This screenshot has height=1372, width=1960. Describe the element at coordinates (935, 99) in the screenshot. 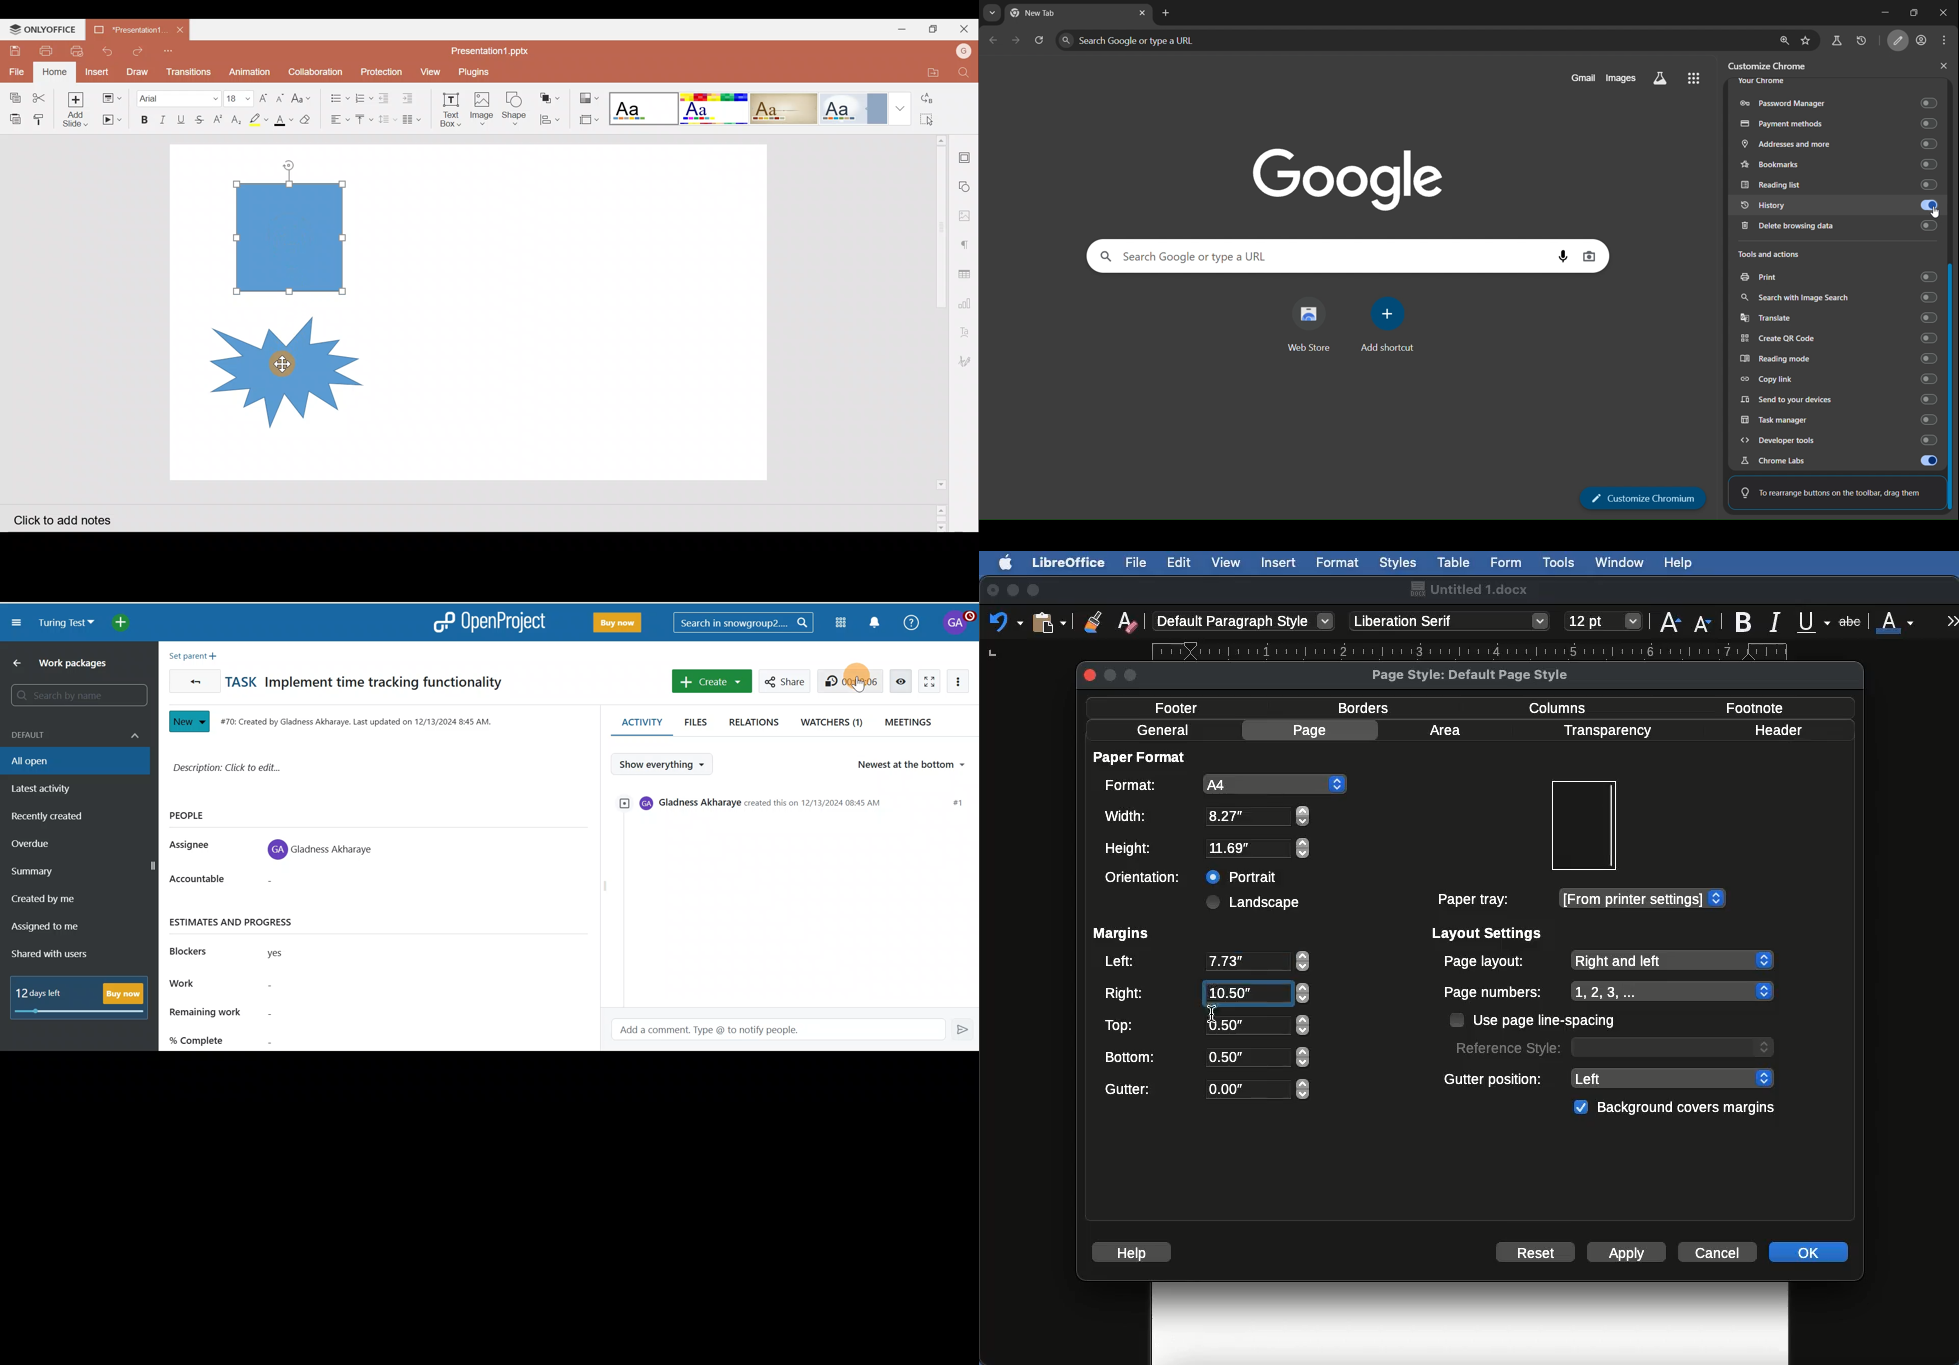

I see `Replace` at that location.